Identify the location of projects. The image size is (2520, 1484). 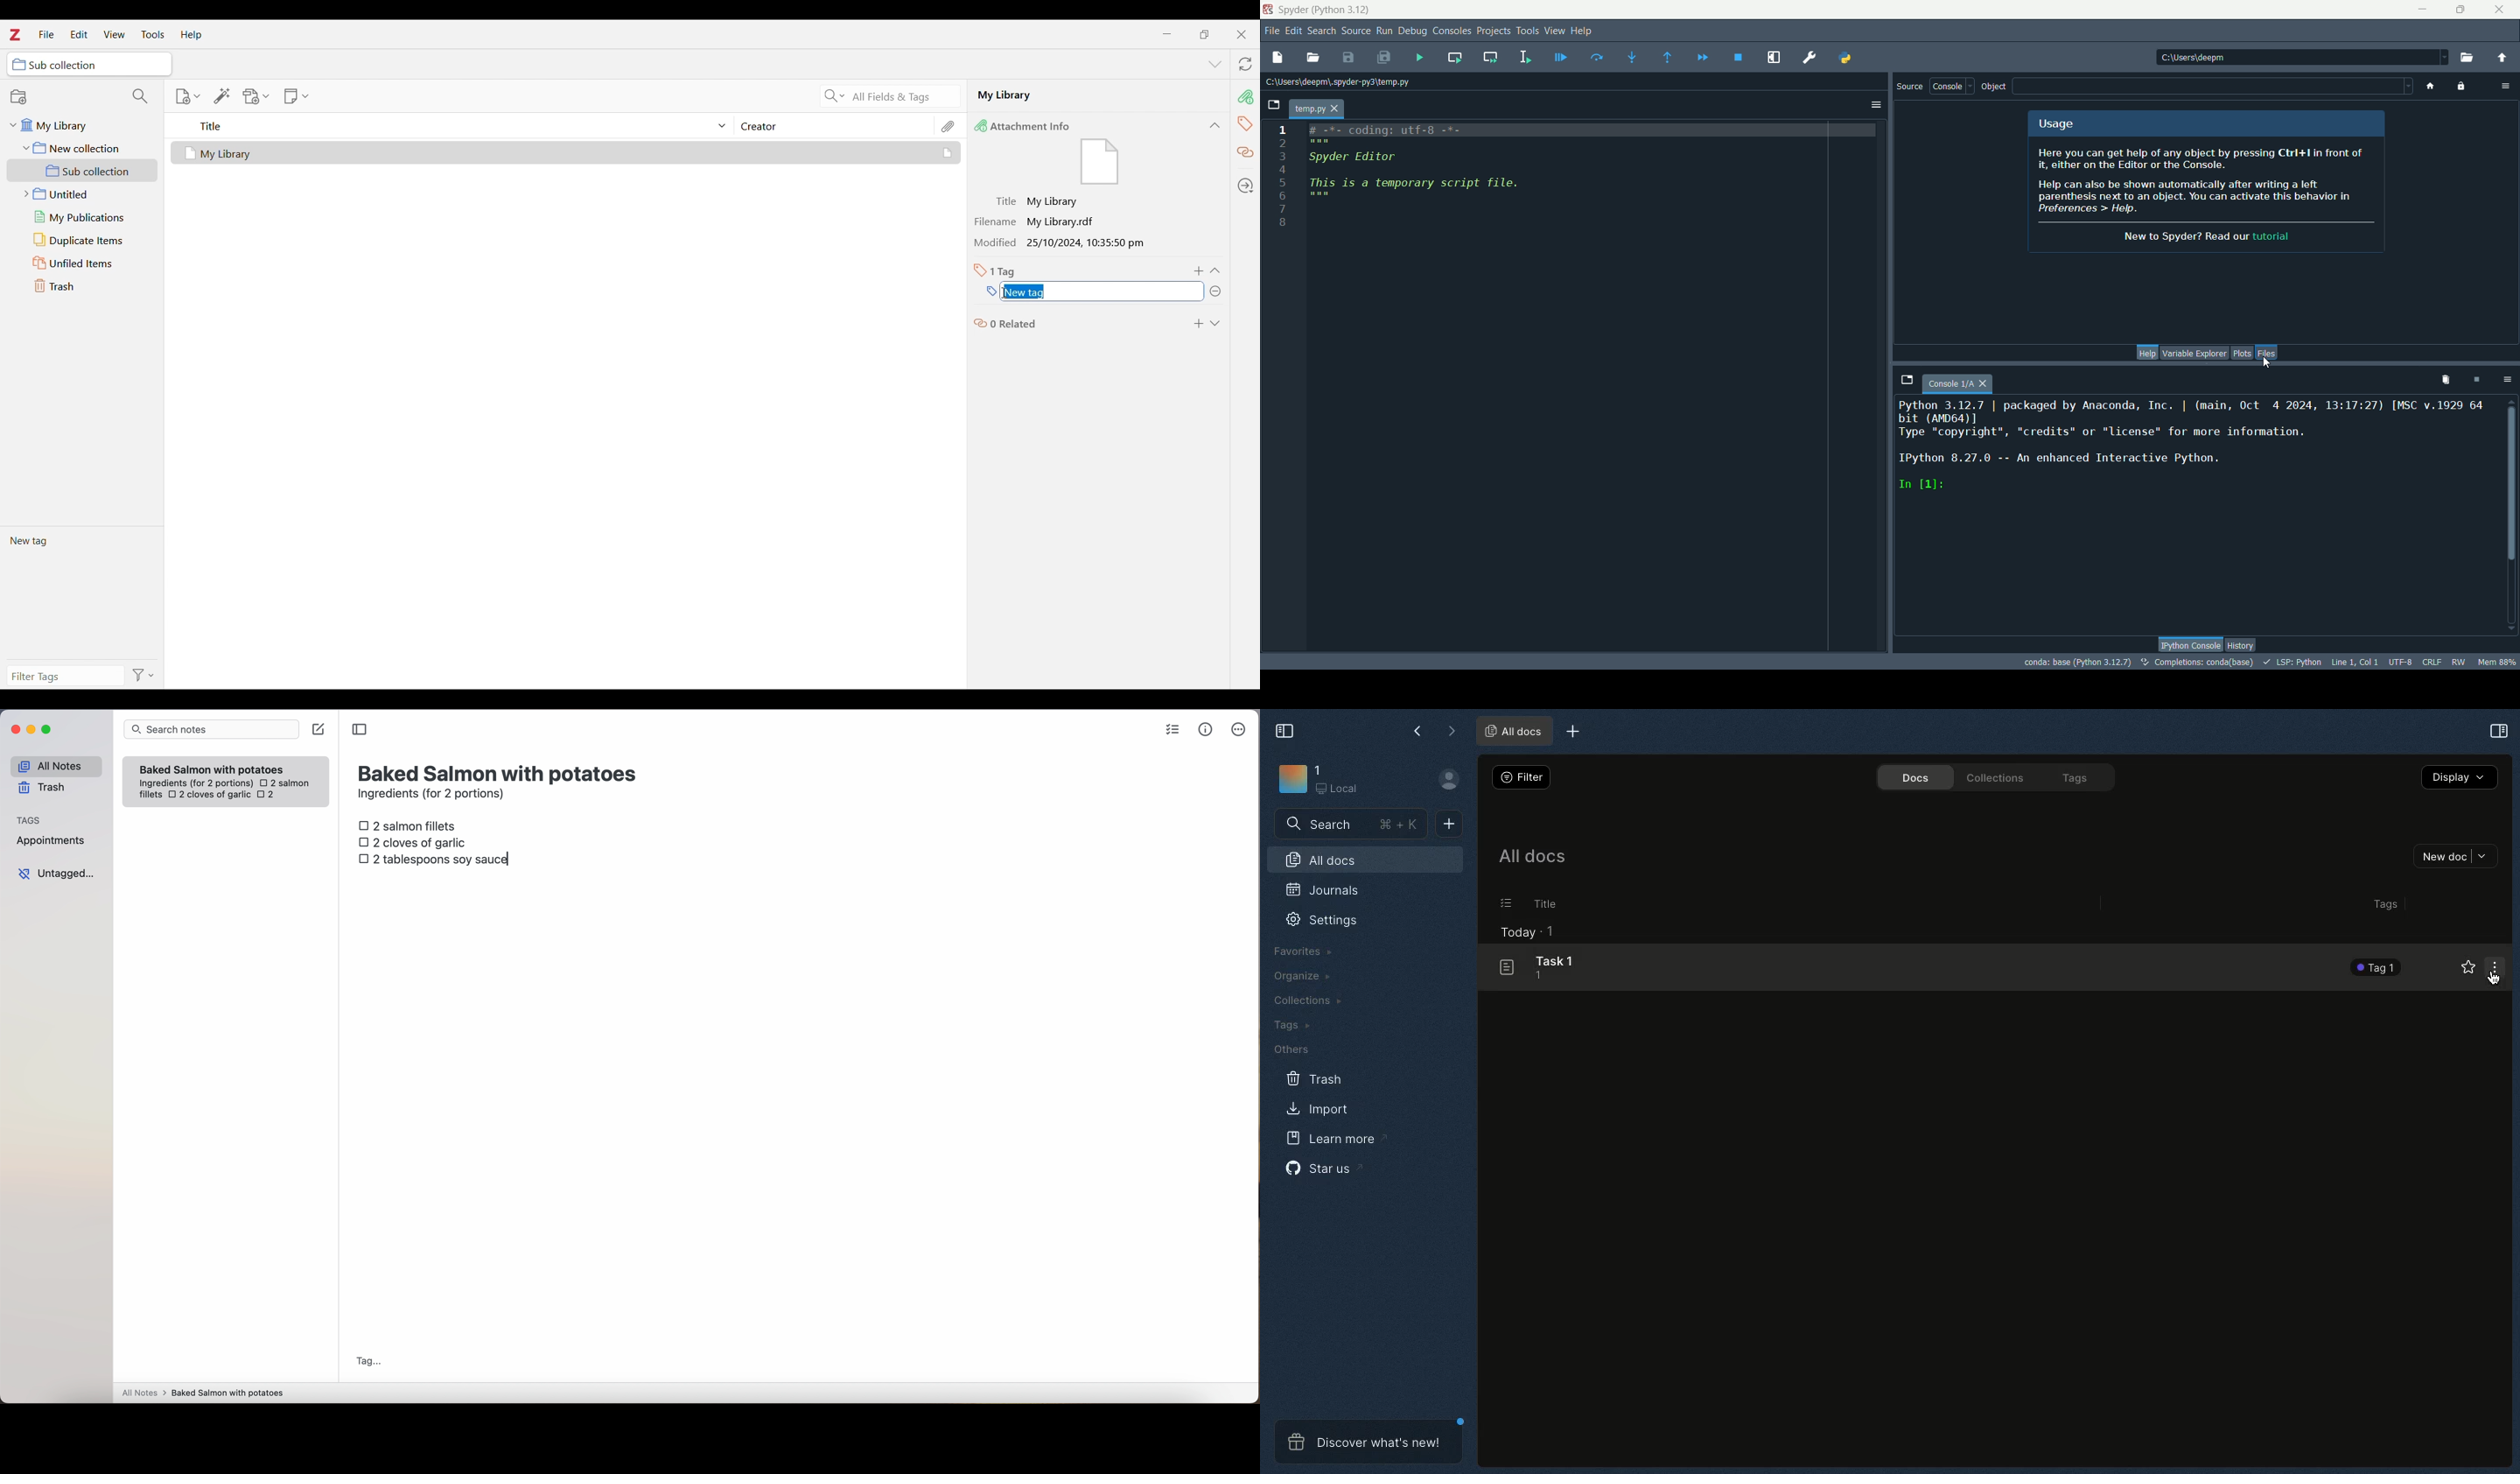
(1494, 32).